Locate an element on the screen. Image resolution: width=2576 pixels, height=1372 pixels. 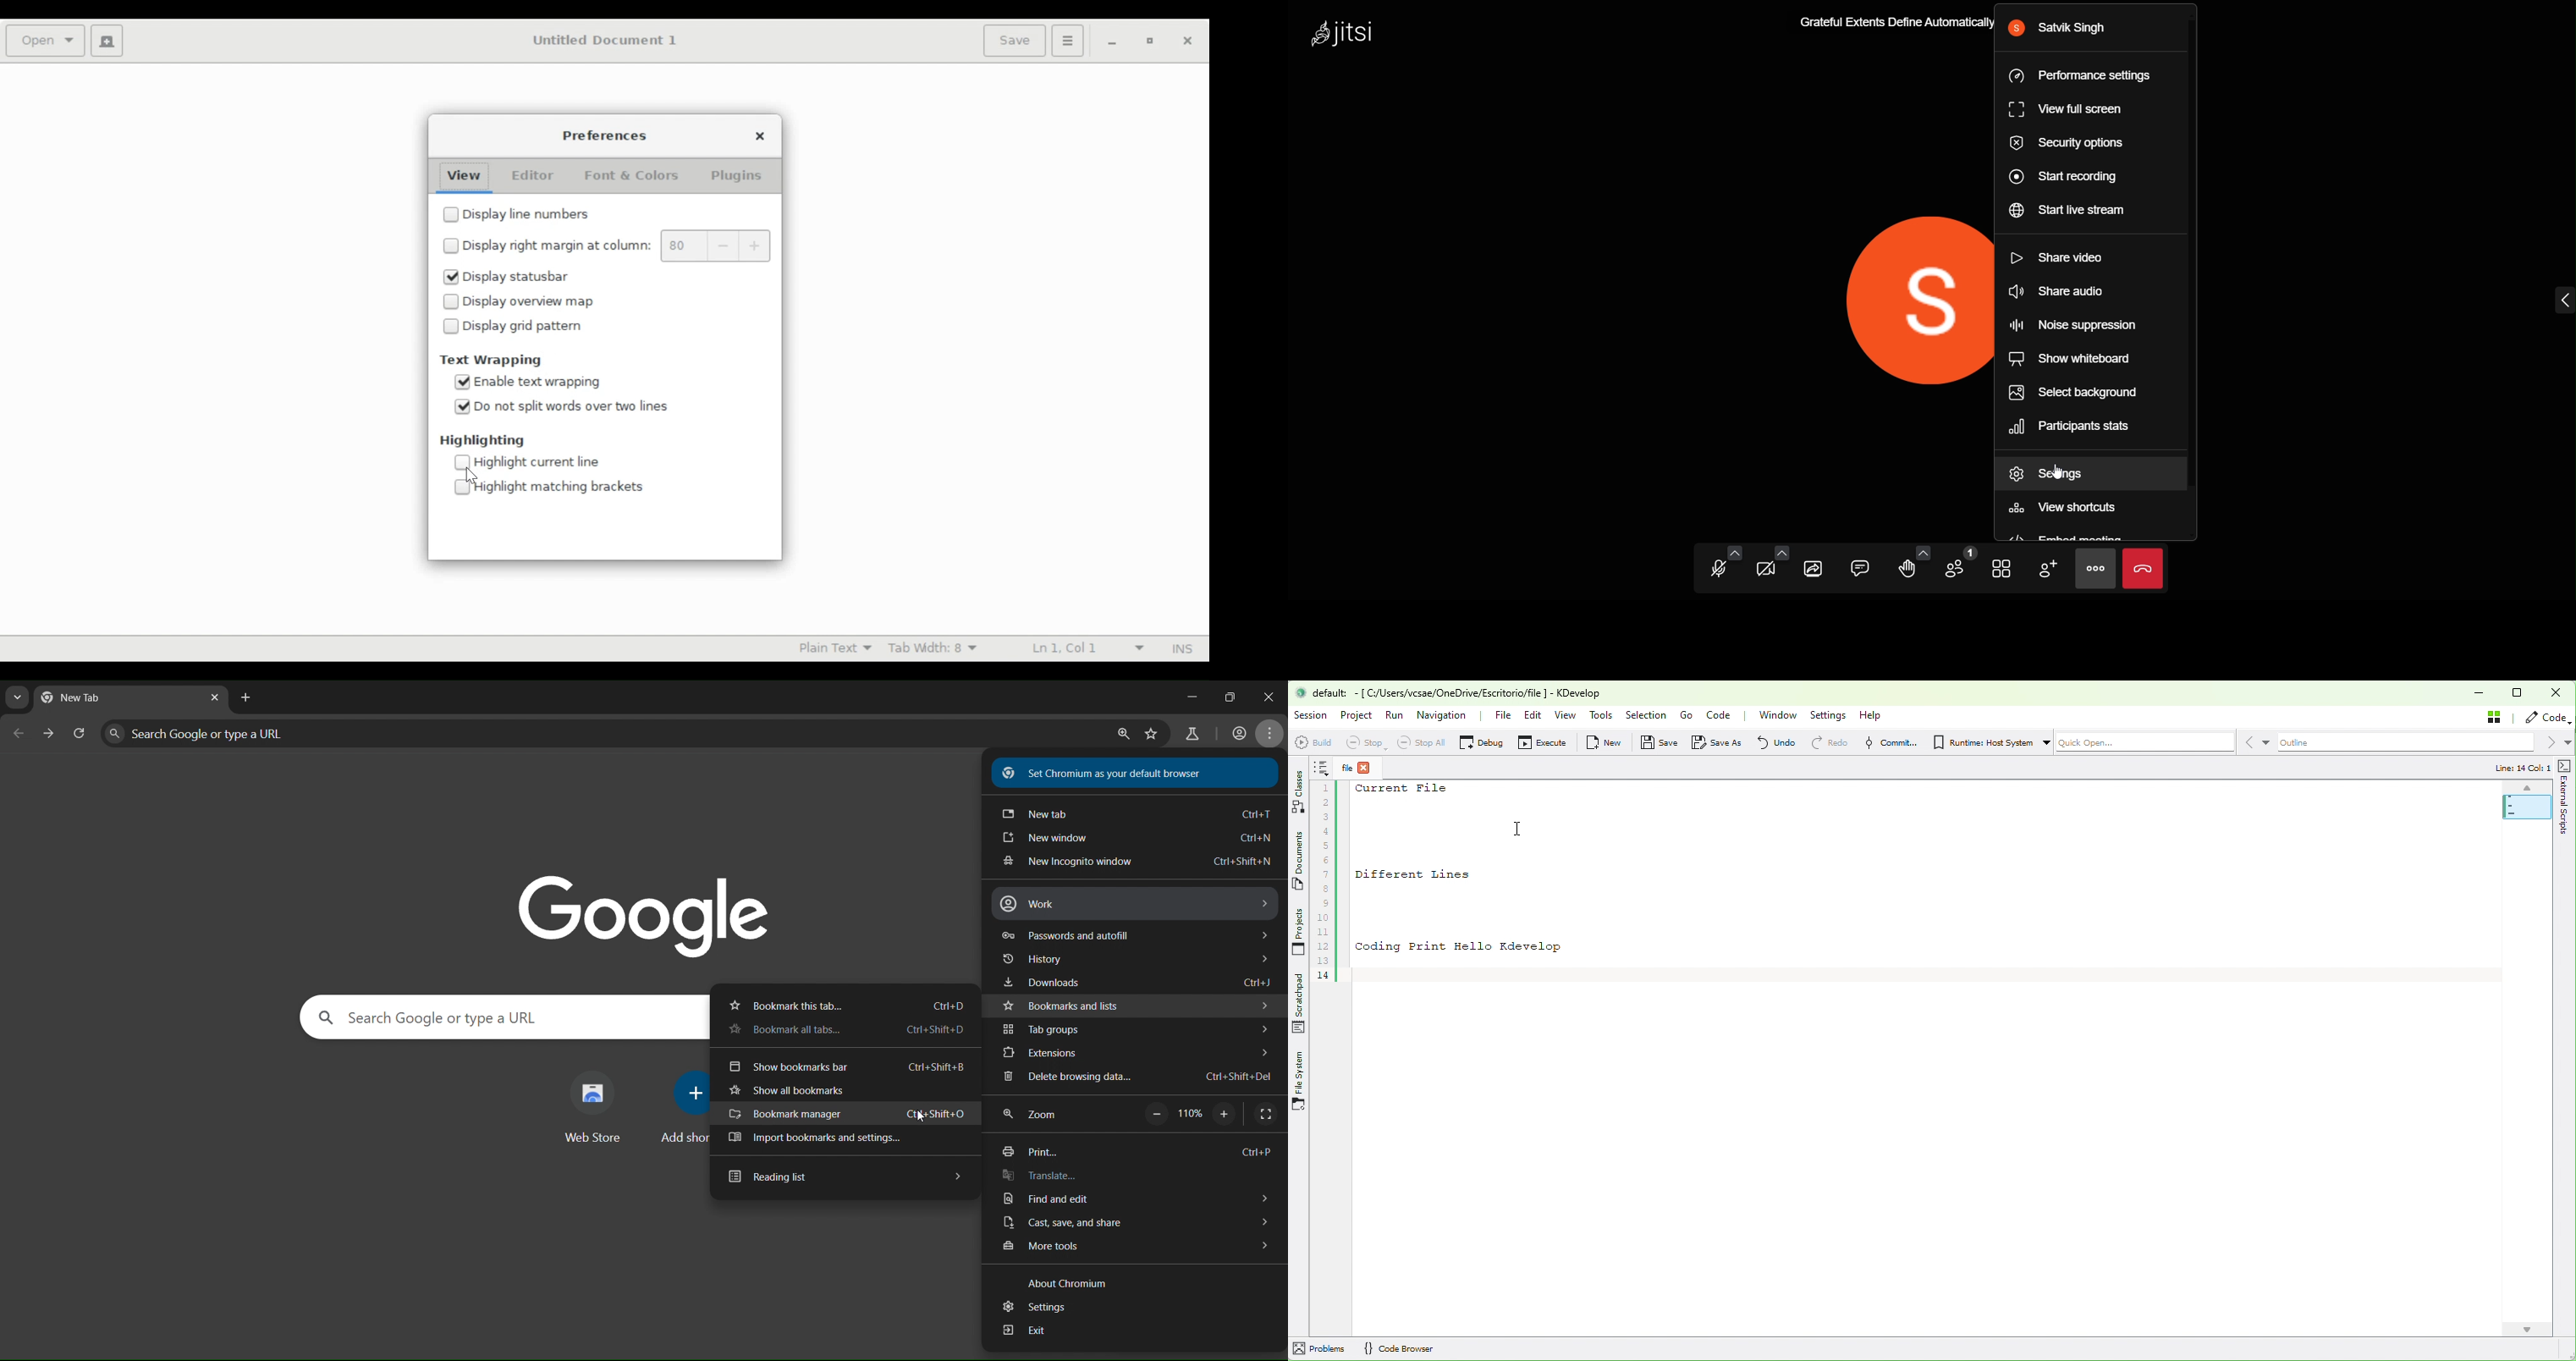
display full screen is located at coordinates (1263, 1115).